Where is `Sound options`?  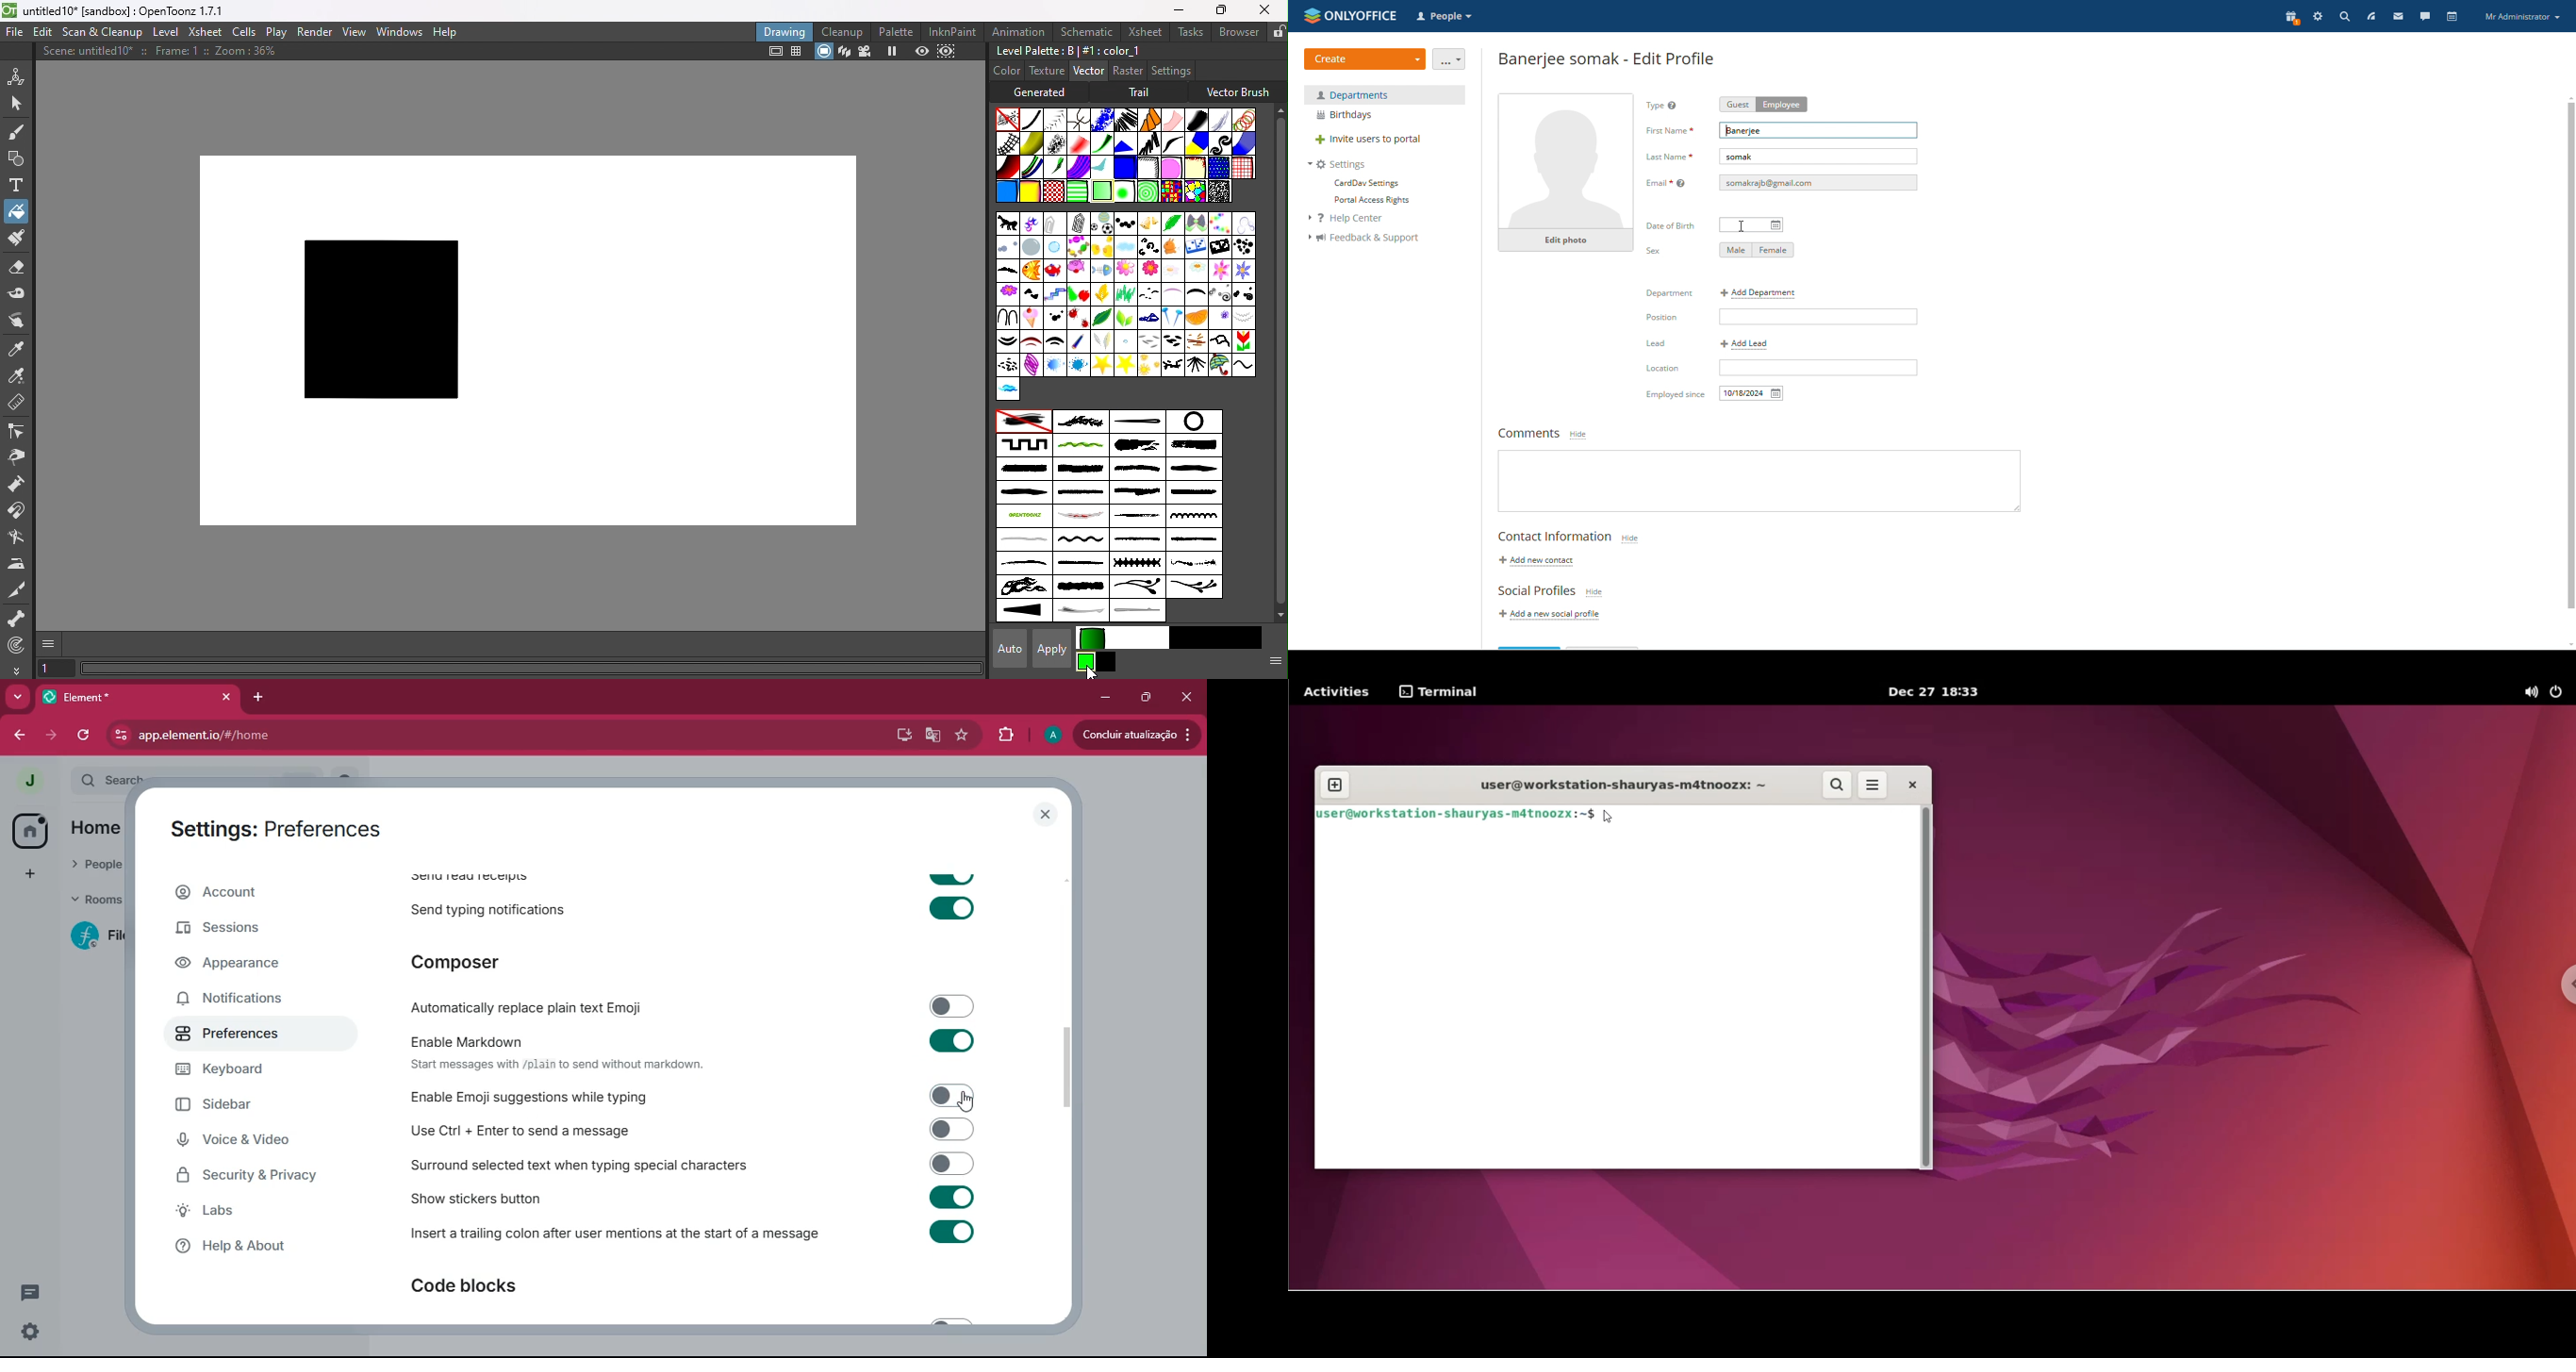
Sound options is located at coordinates (2528, 692).